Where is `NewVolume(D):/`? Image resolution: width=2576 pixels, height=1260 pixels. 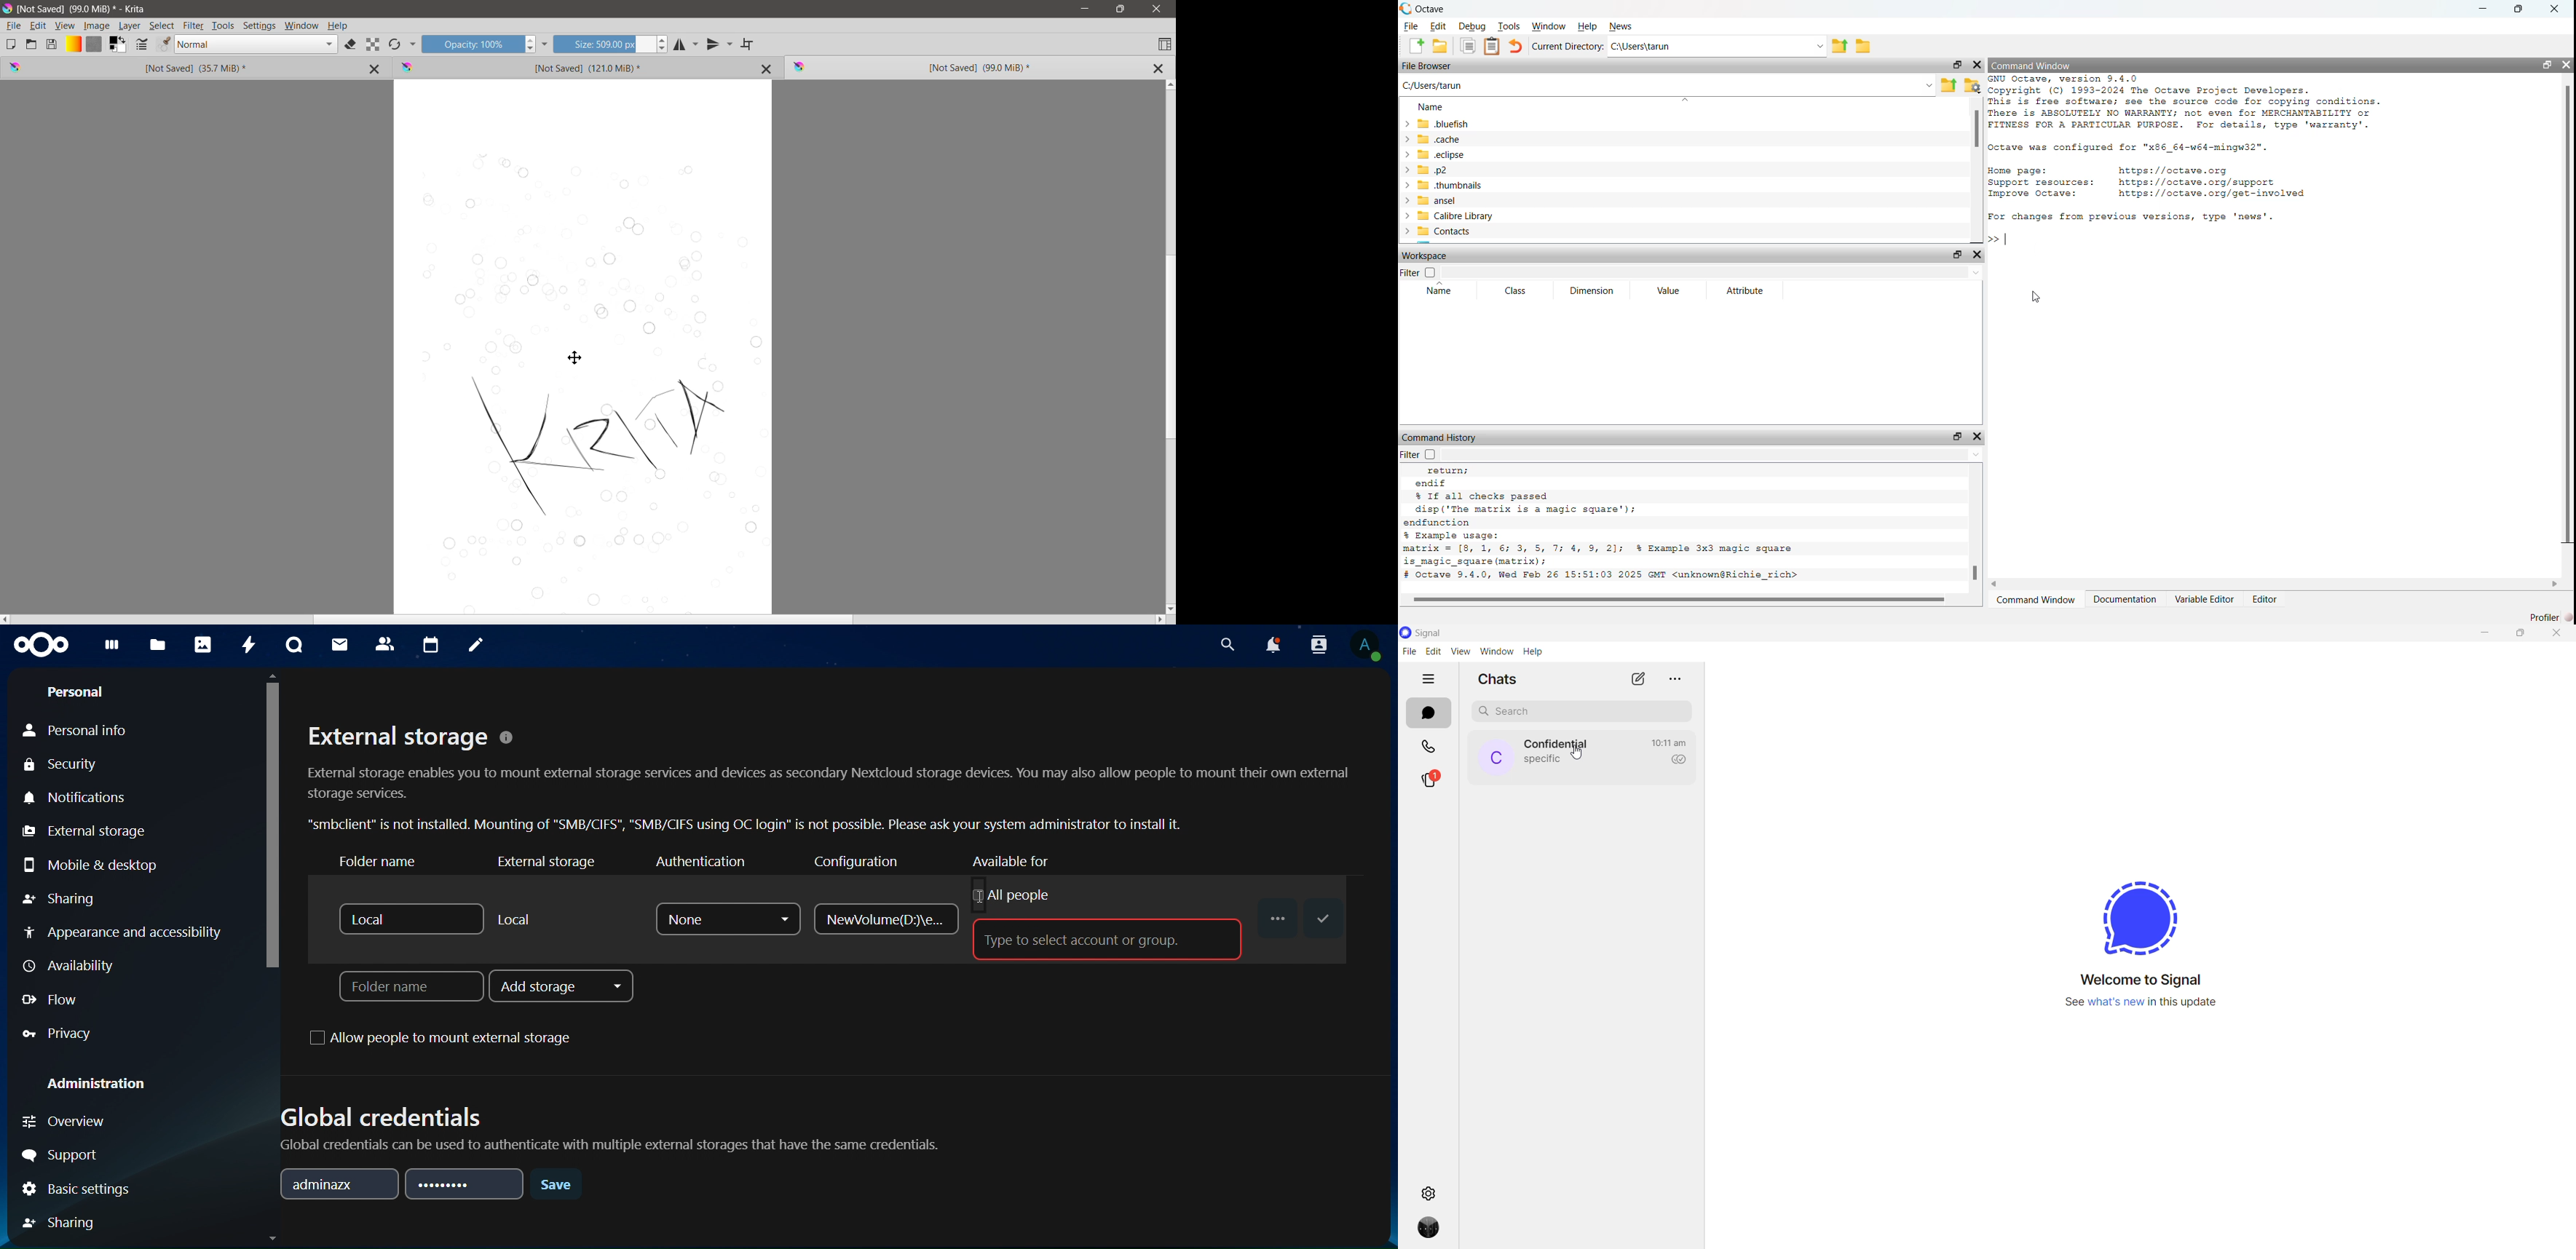 NewVolume(D):/ is located at coordinates (883, 920).